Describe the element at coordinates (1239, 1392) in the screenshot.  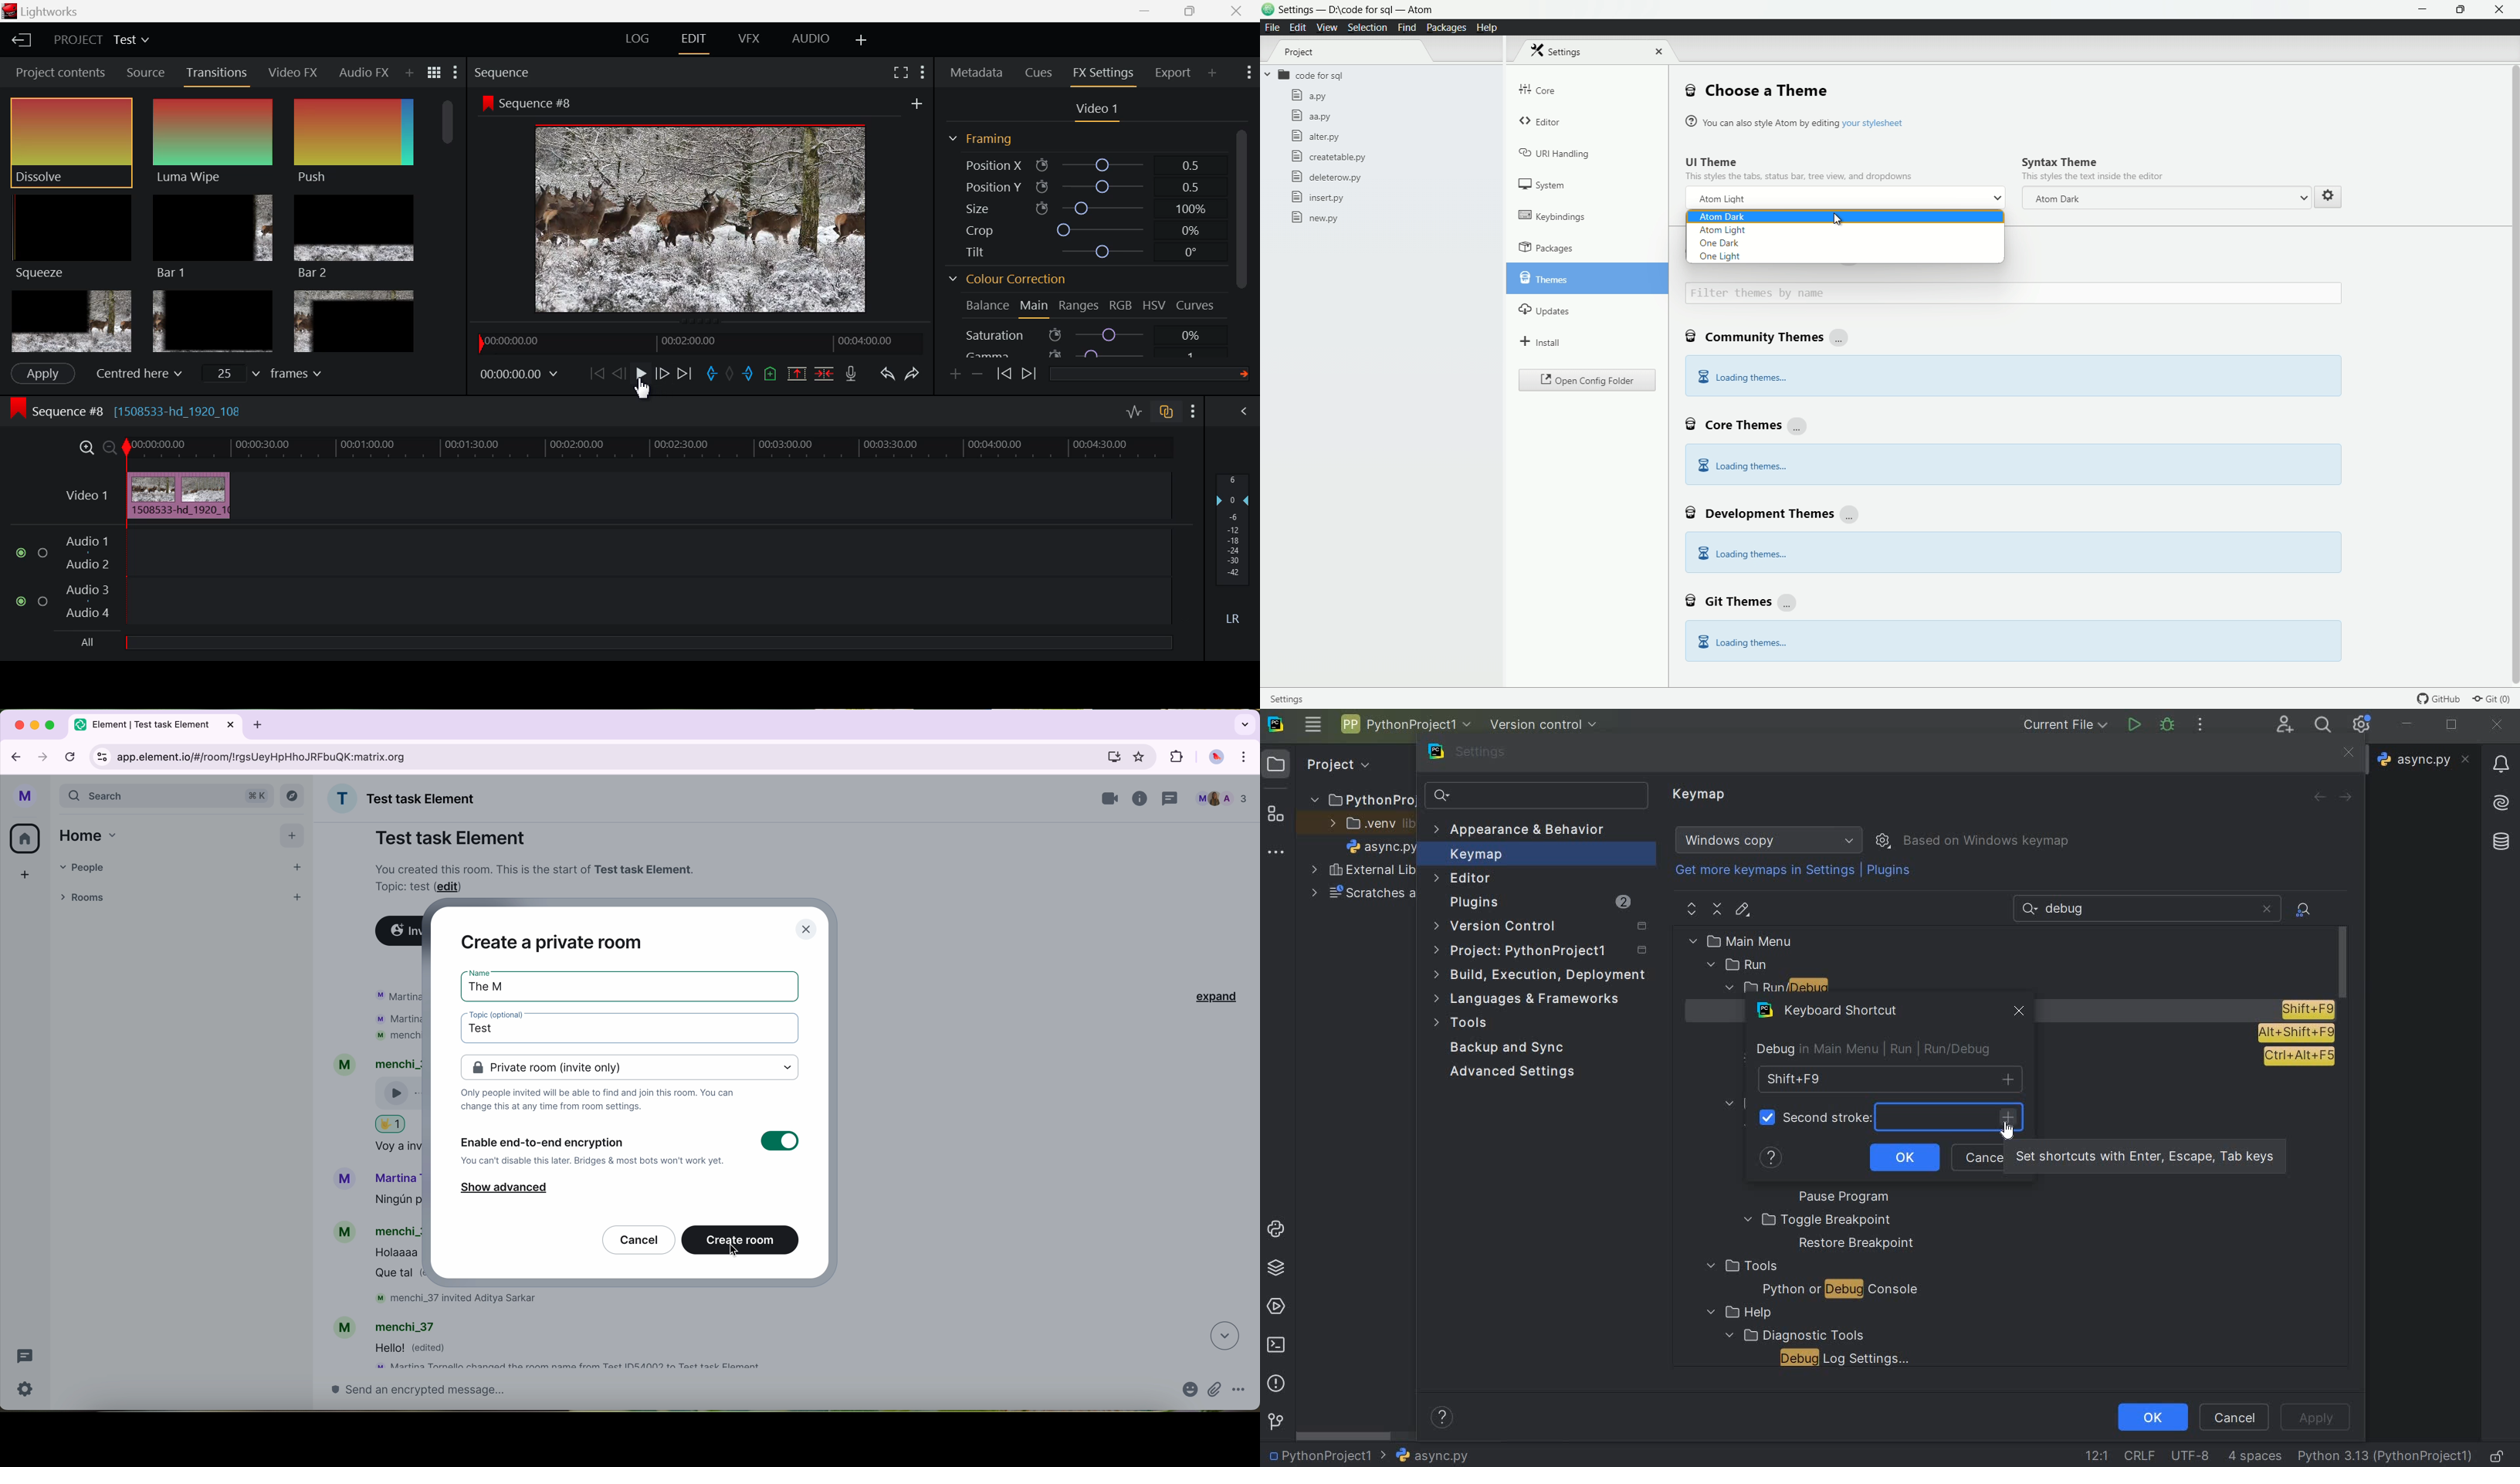
I see `more options` at that location.